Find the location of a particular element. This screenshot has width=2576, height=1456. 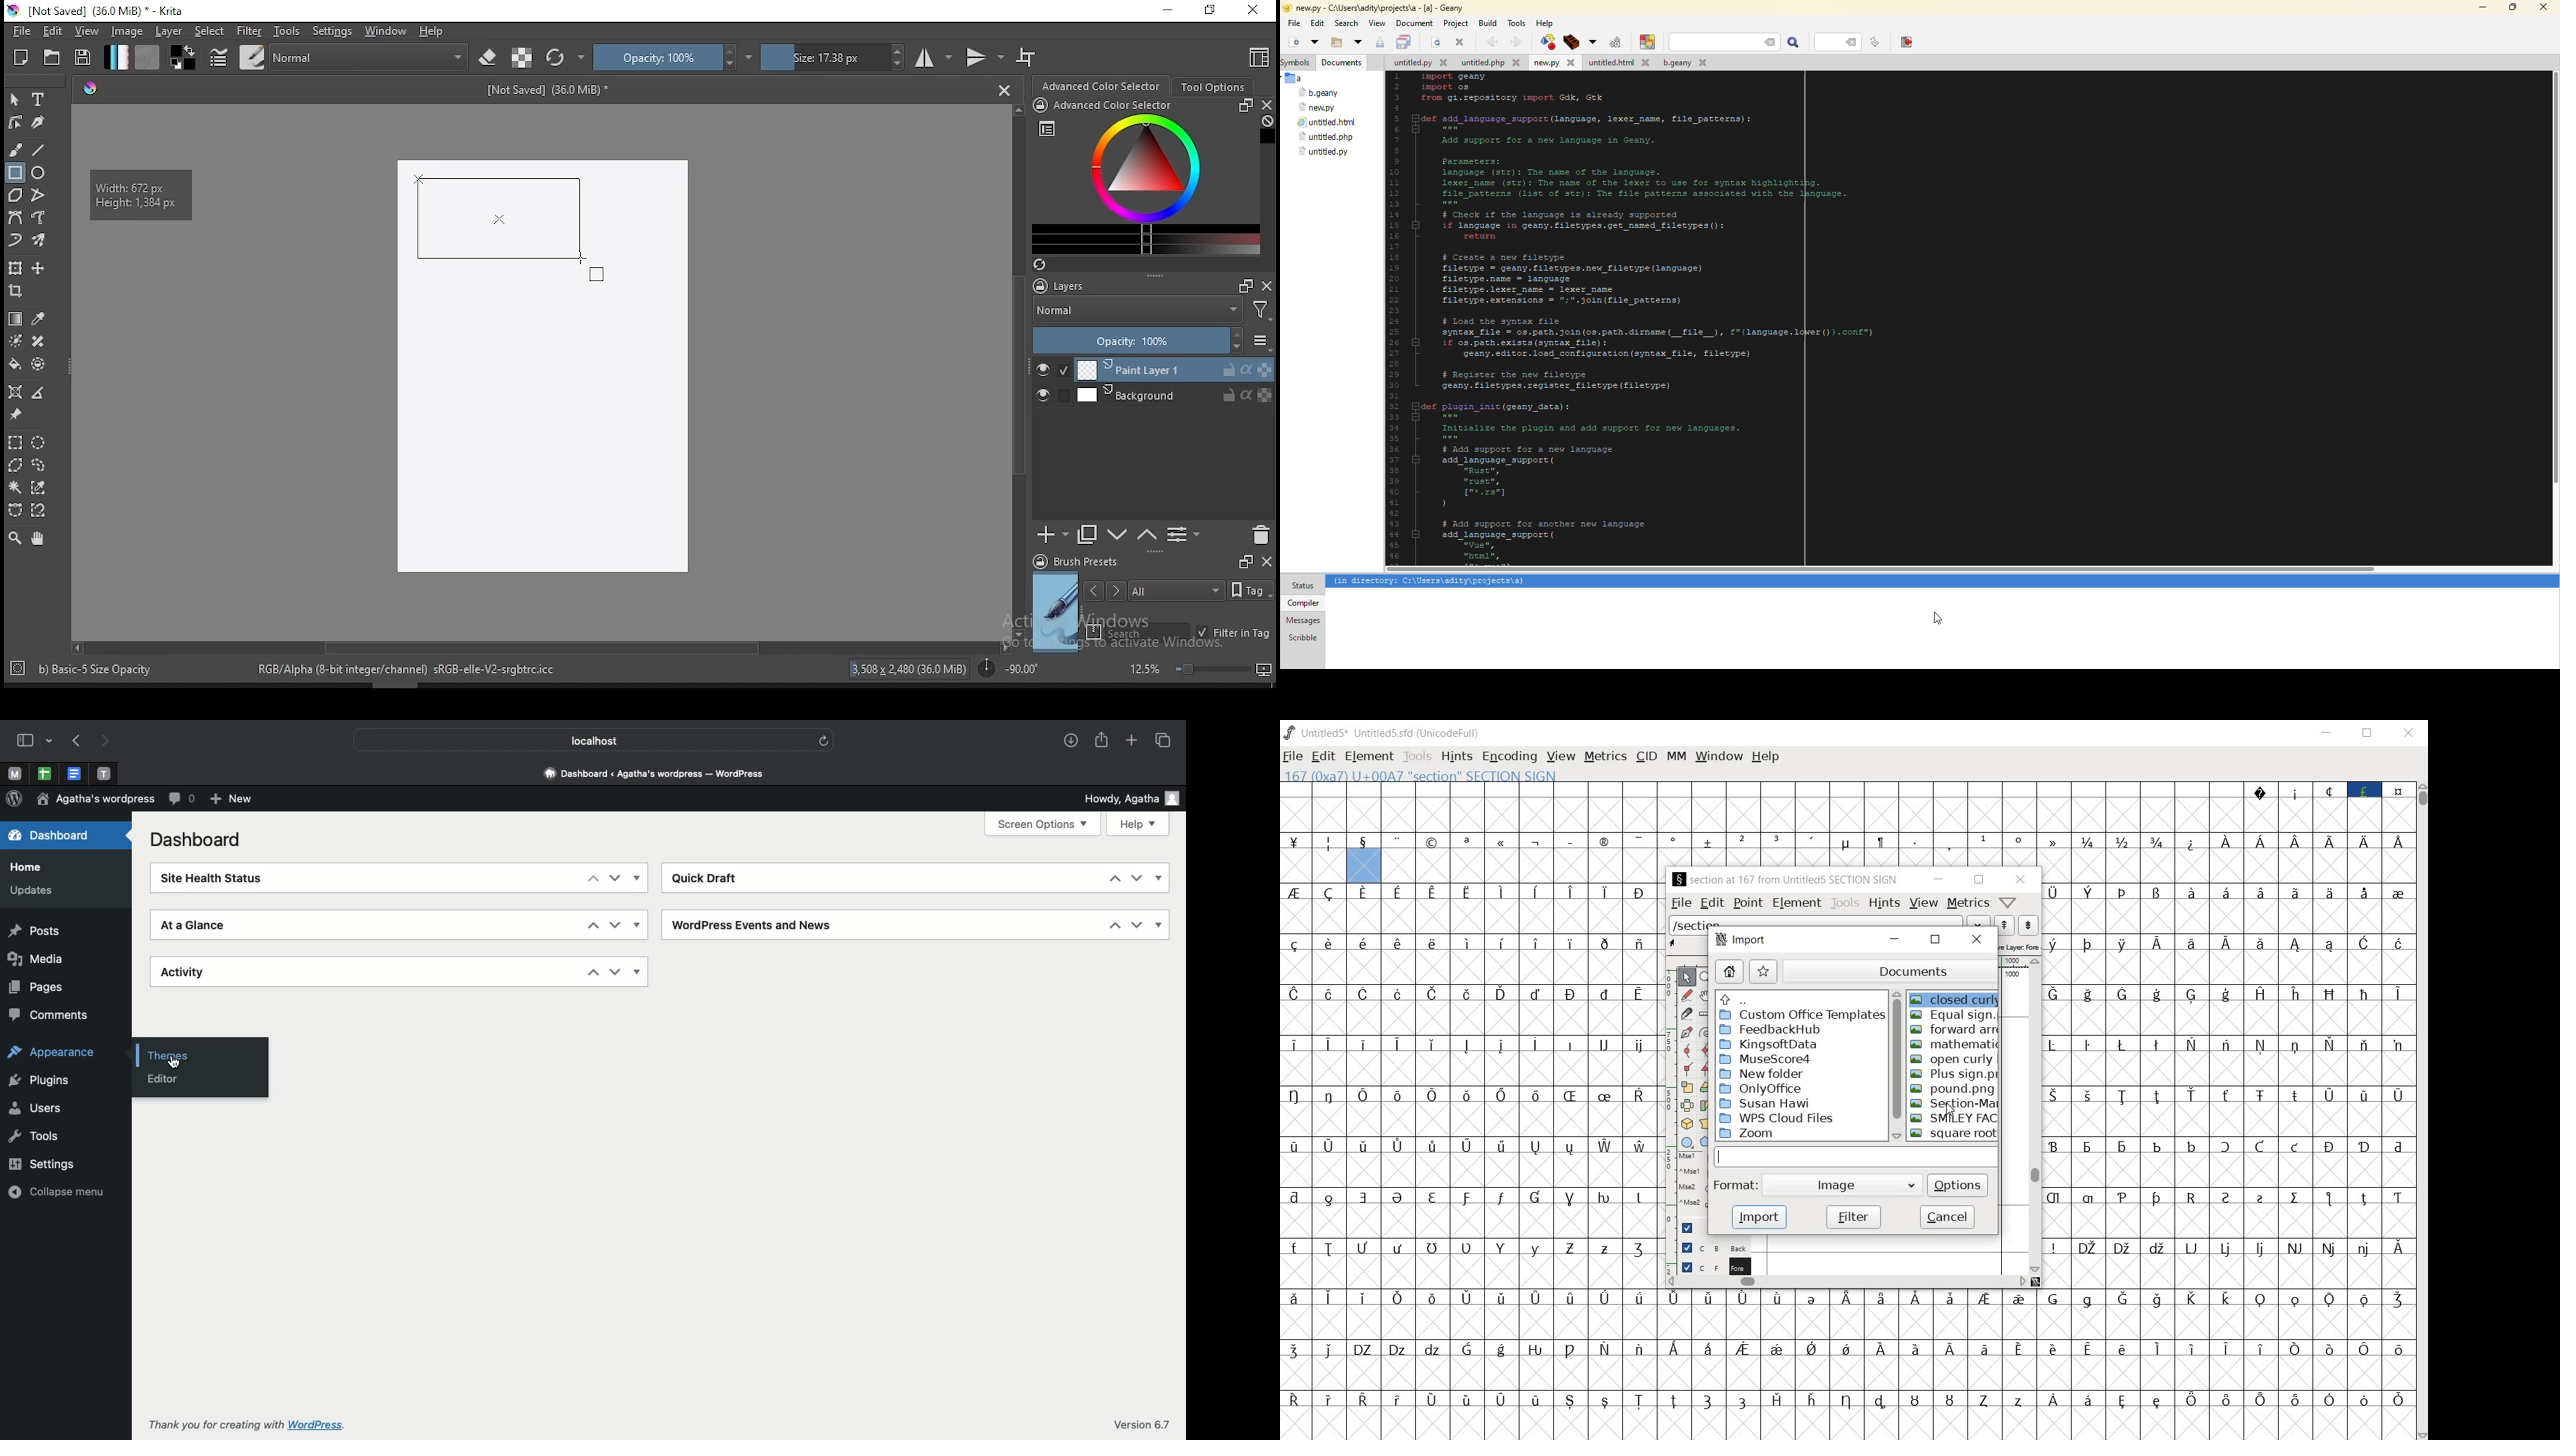

Activity  is located at coordinates (196, 972).